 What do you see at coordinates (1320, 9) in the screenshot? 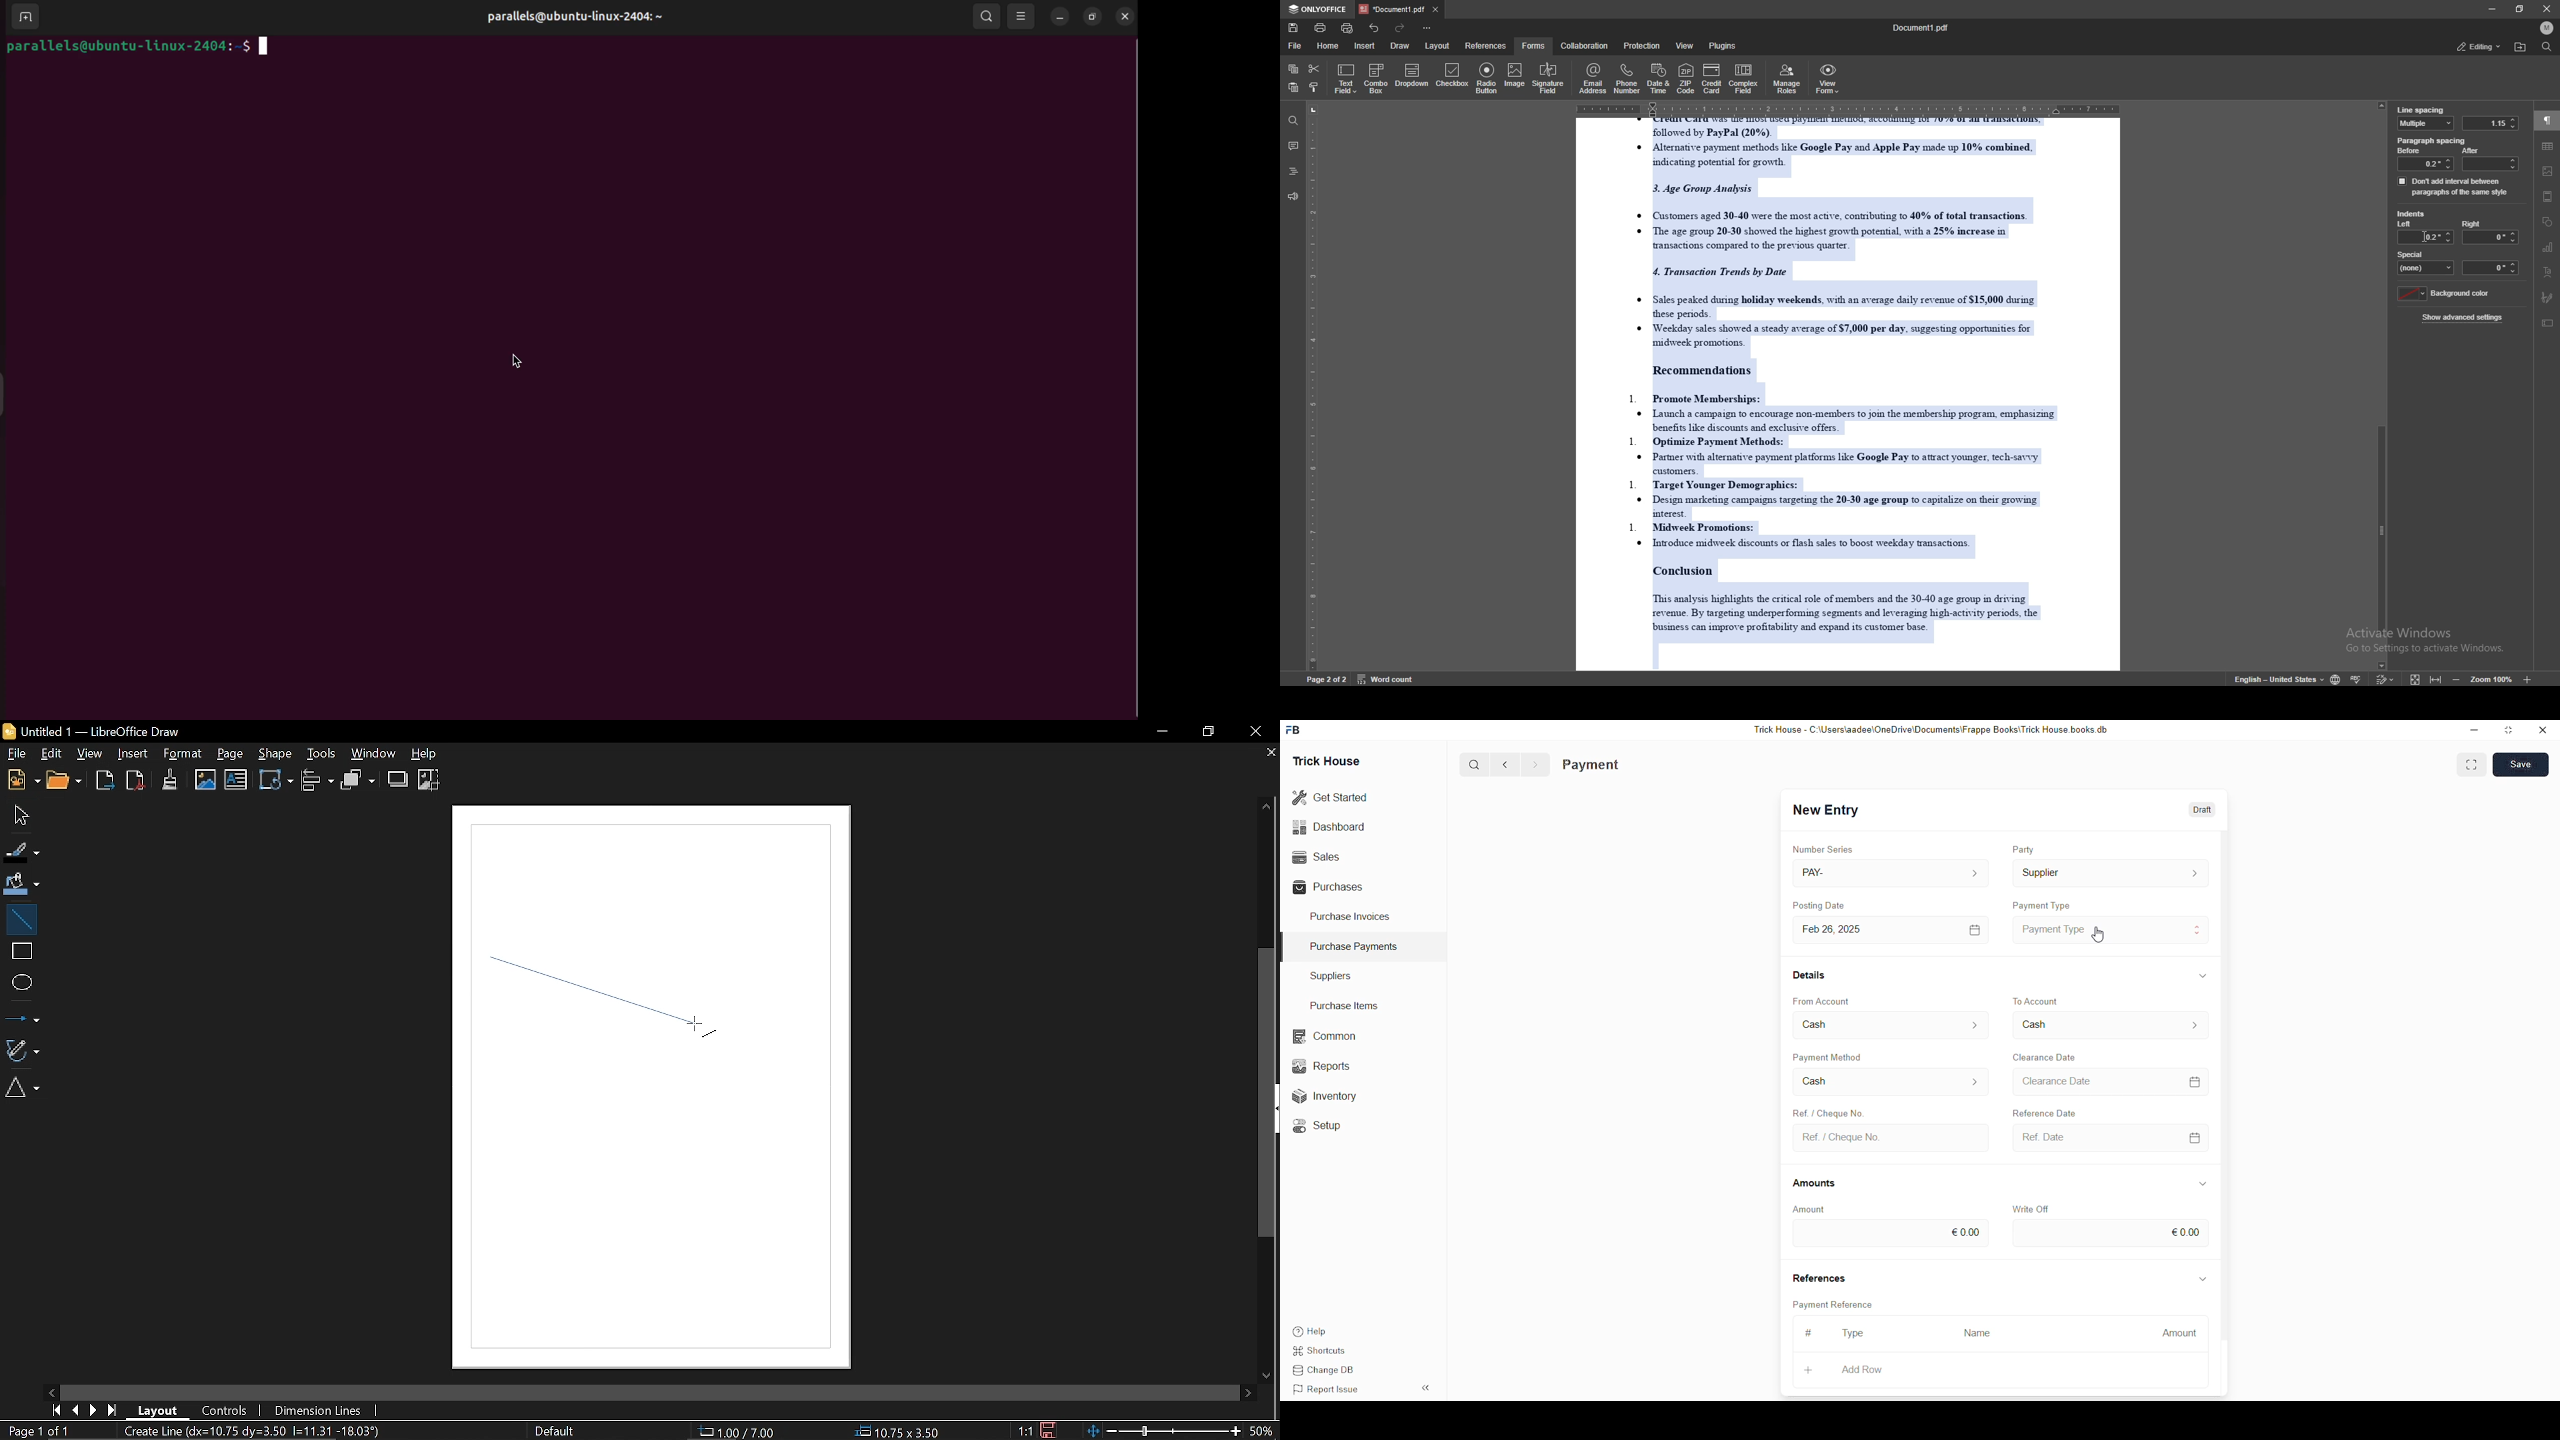
I see `onlyoffice` at bounding box center [1320, 9].